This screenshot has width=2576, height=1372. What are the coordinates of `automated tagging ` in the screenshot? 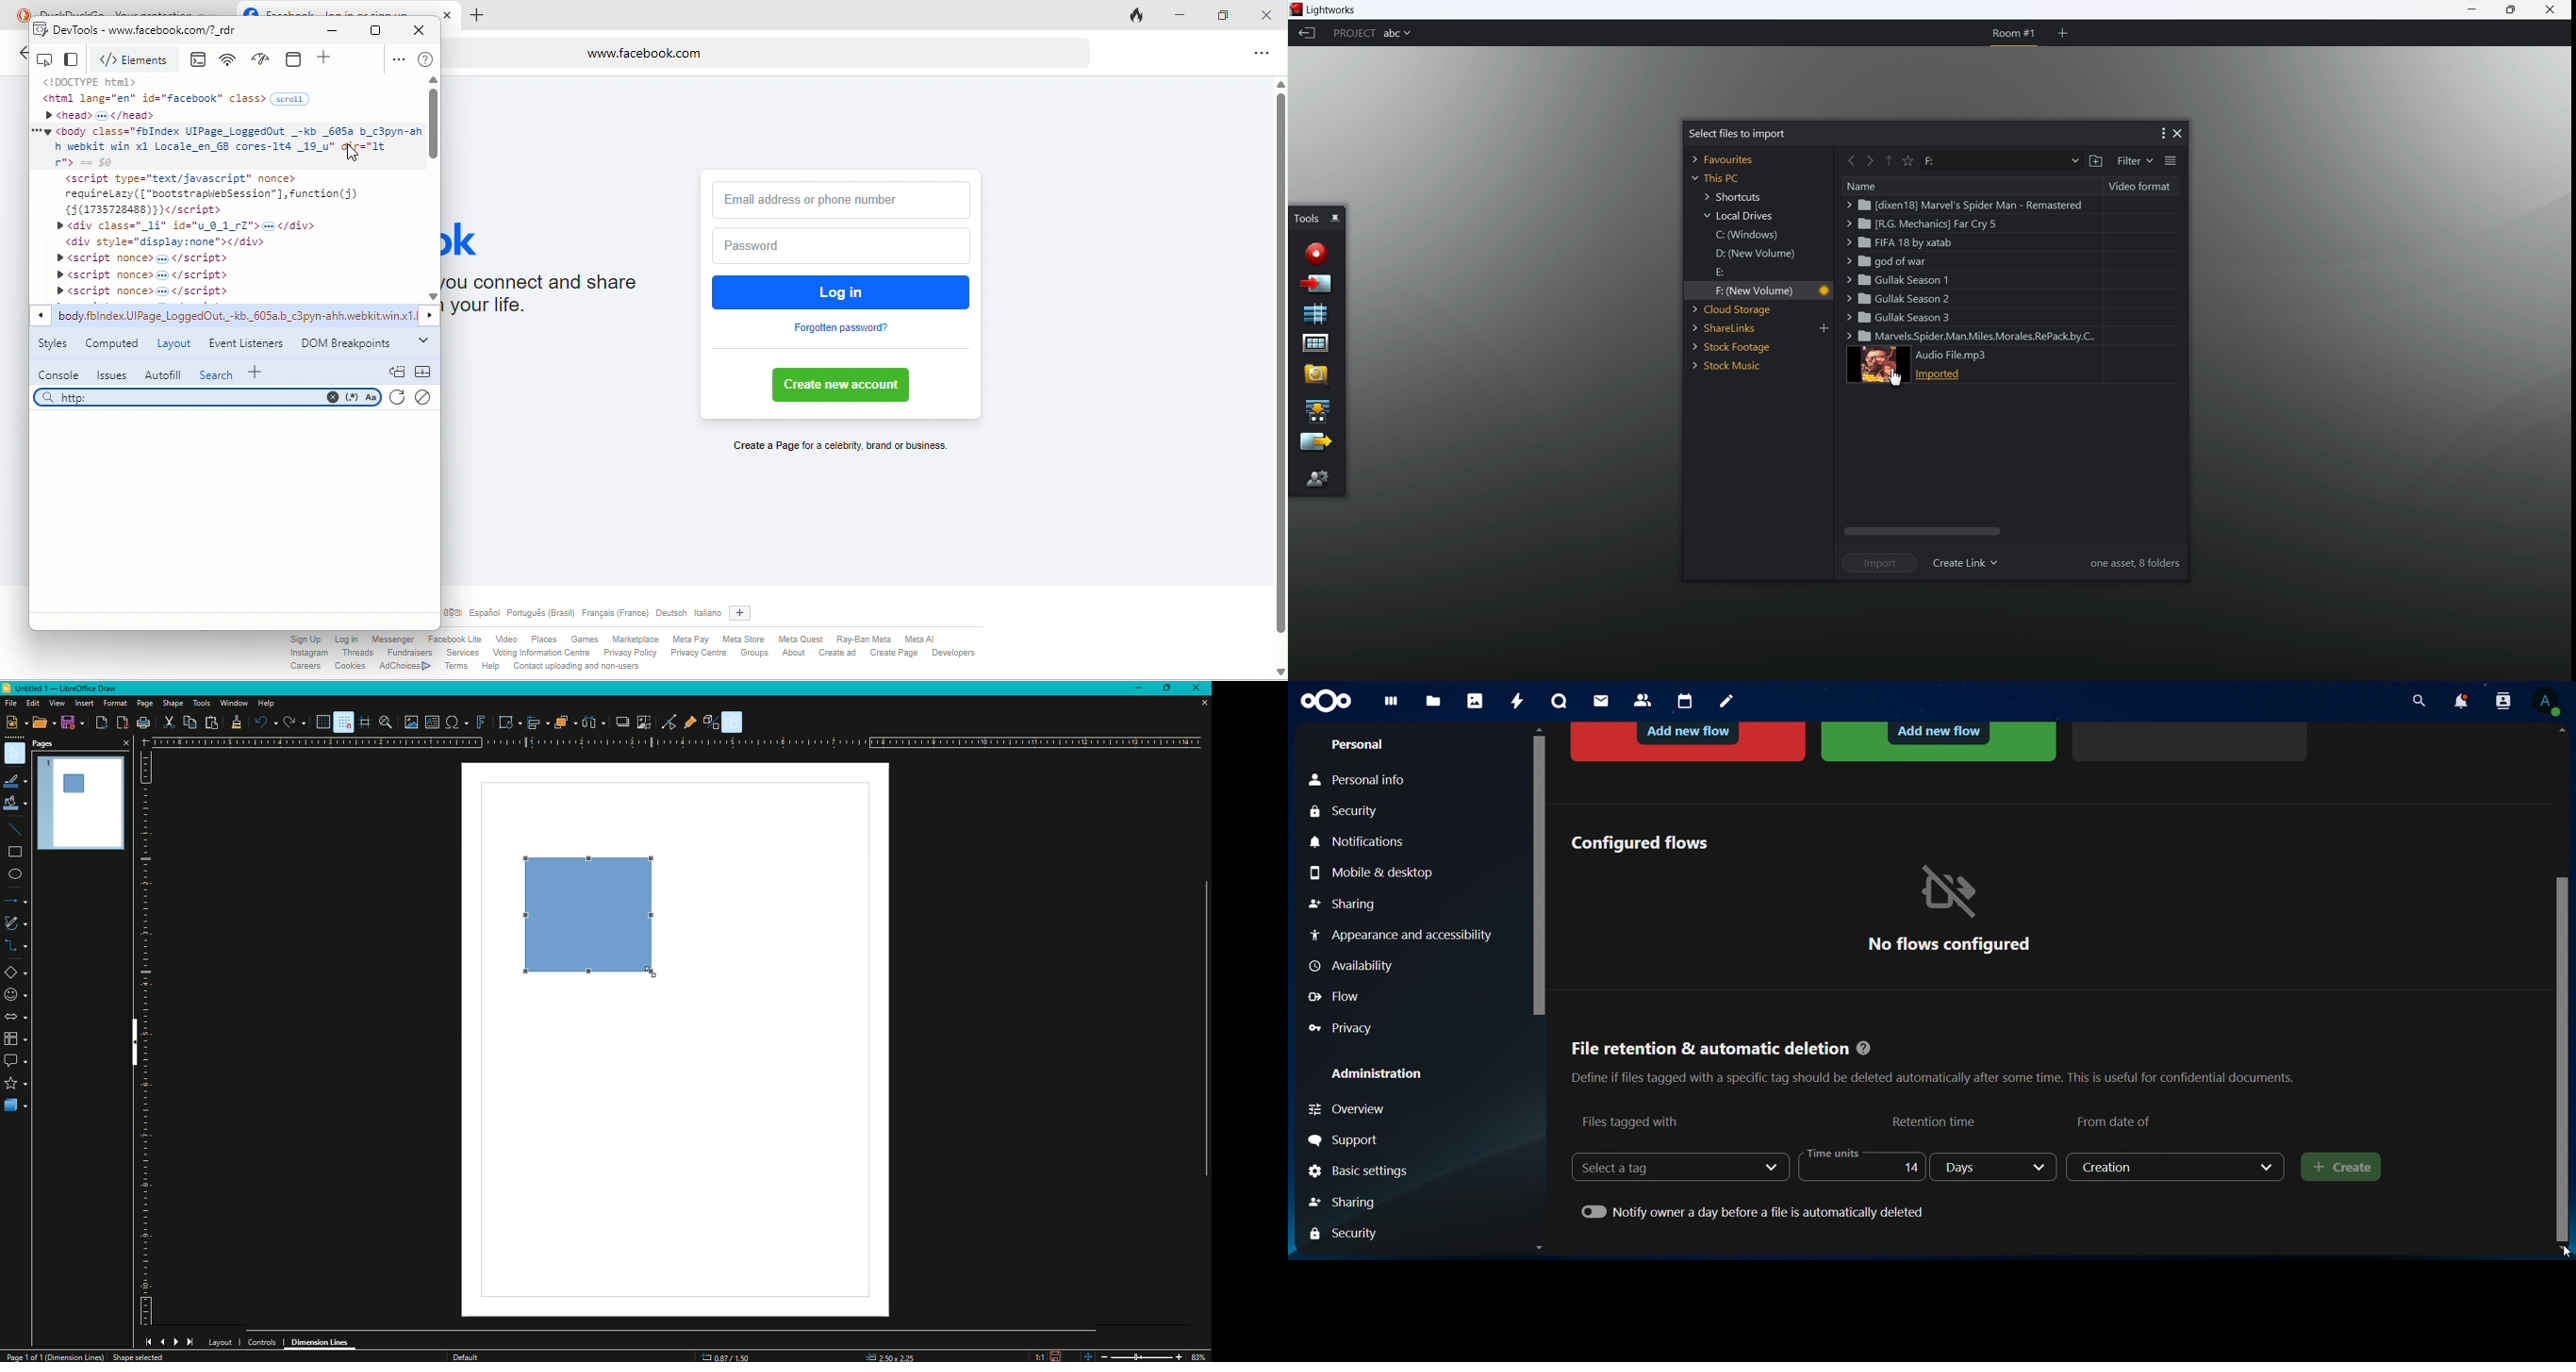 It's located at (1939, 741).